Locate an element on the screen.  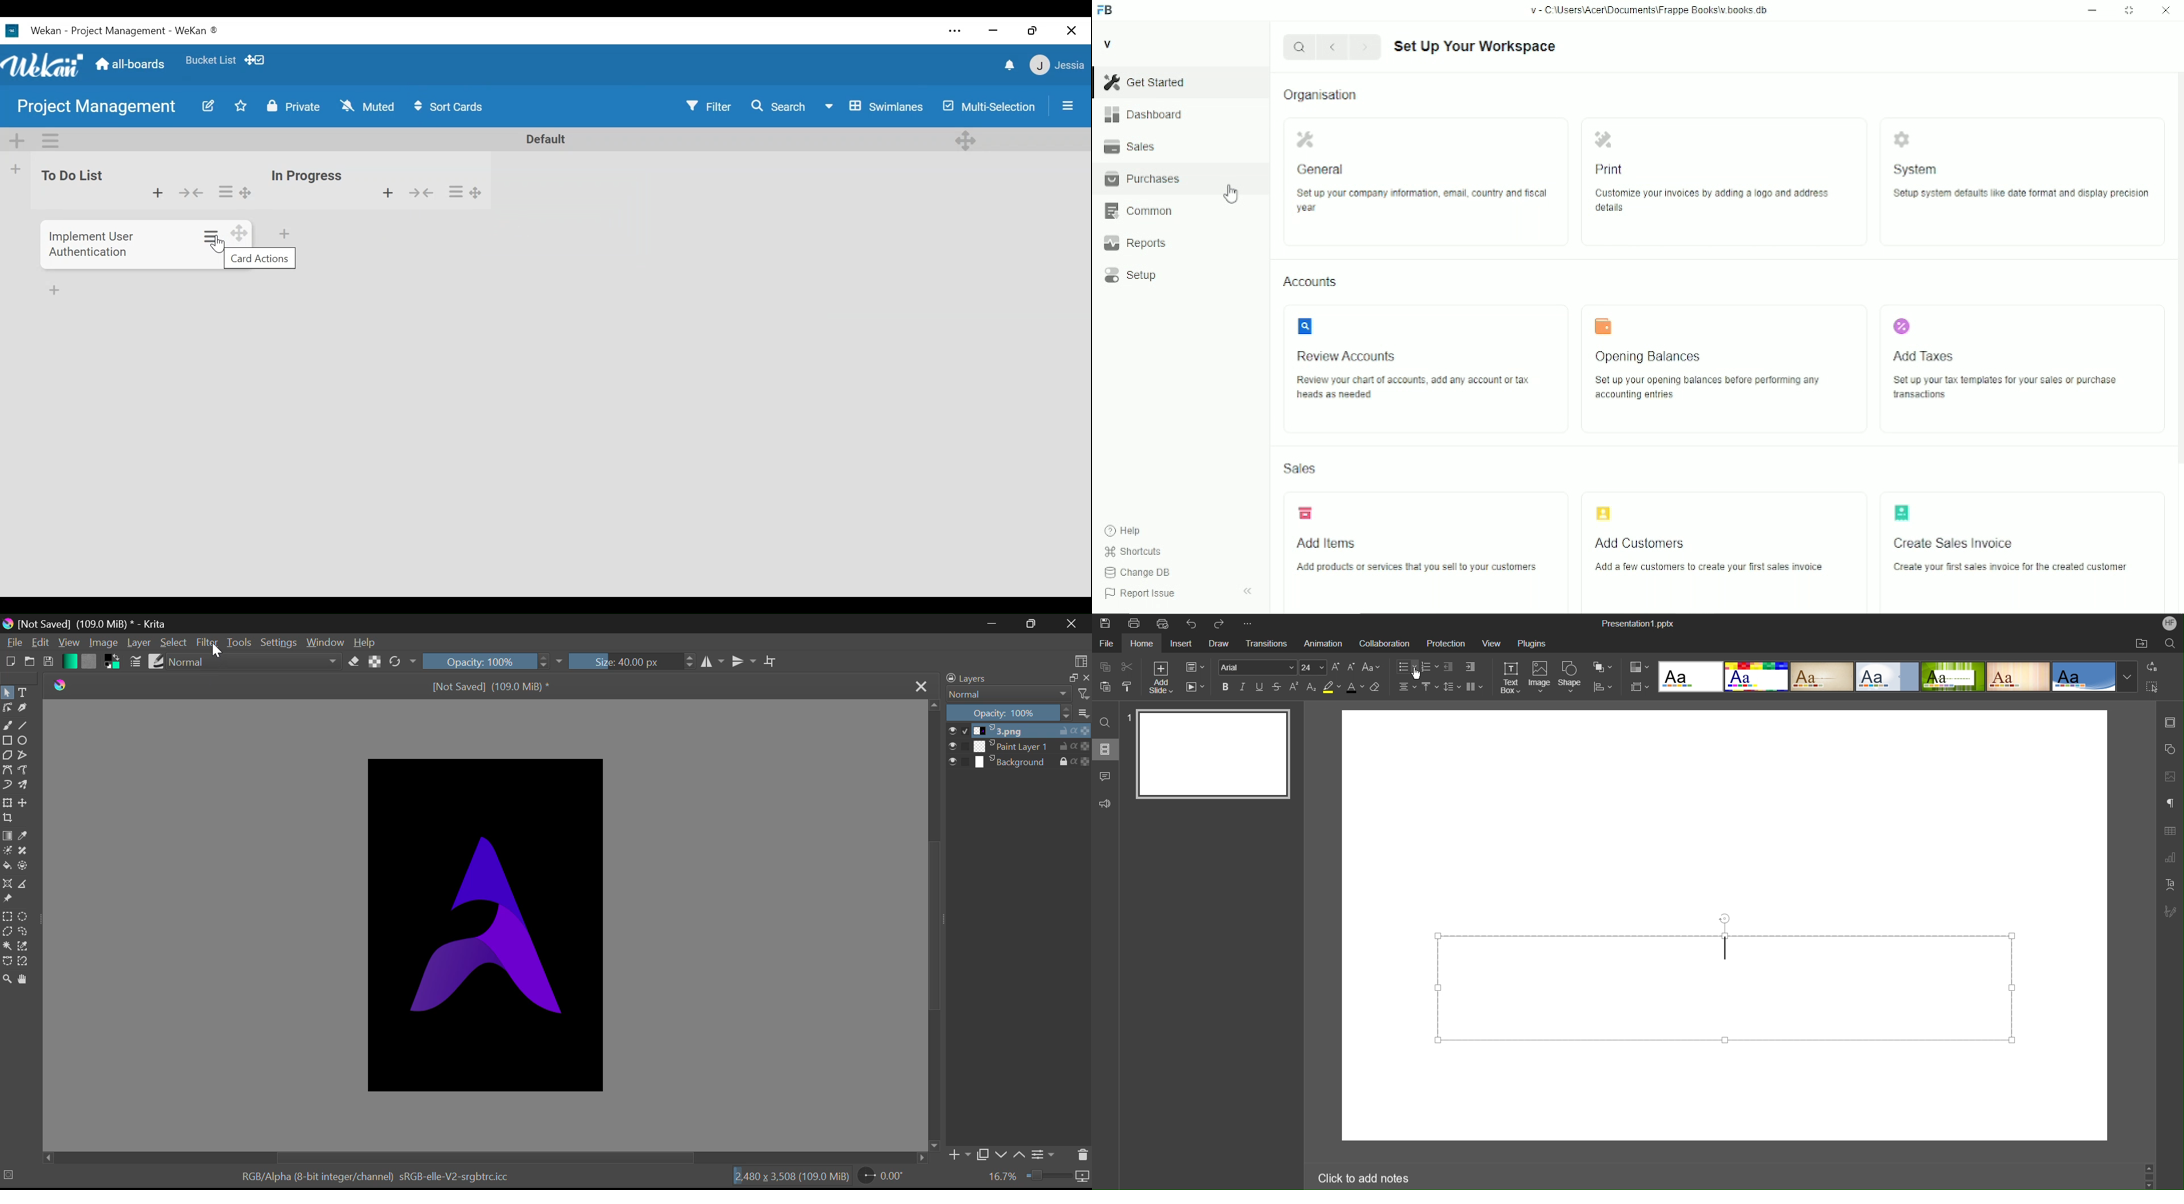
Copy is located at coordinates (1103, 667).